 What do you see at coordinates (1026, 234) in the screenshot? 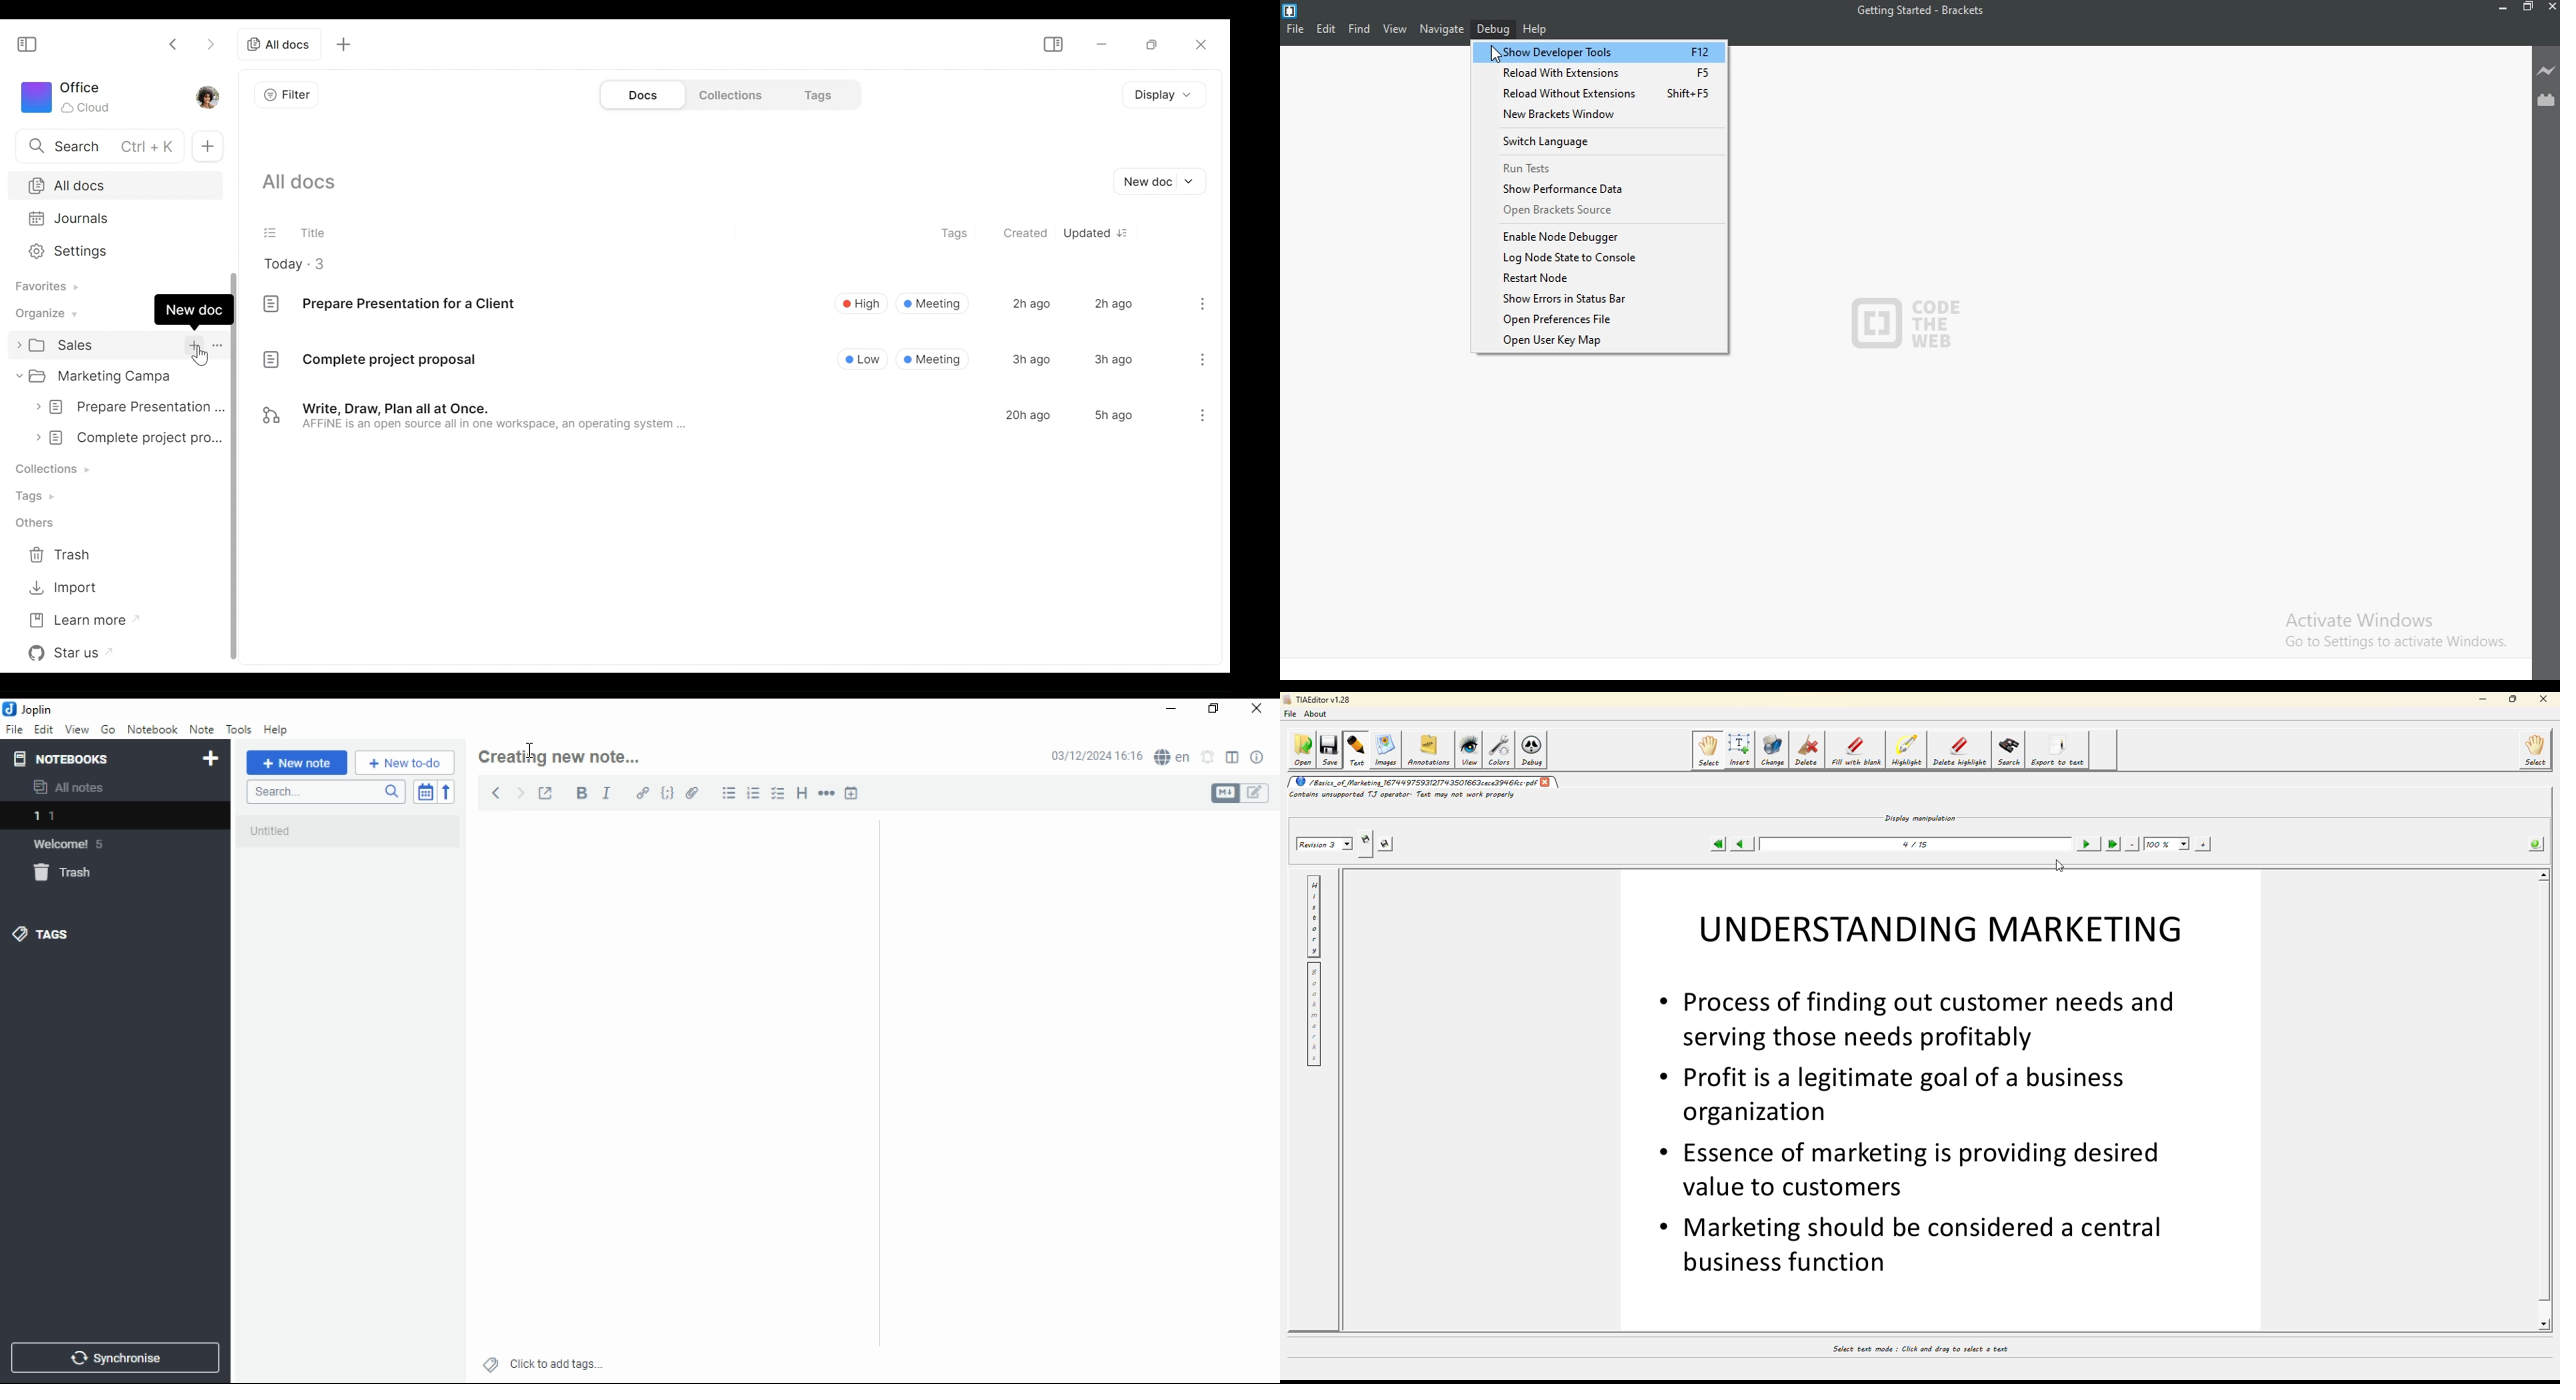
I see `Created` at bounding box center [1026, 234].